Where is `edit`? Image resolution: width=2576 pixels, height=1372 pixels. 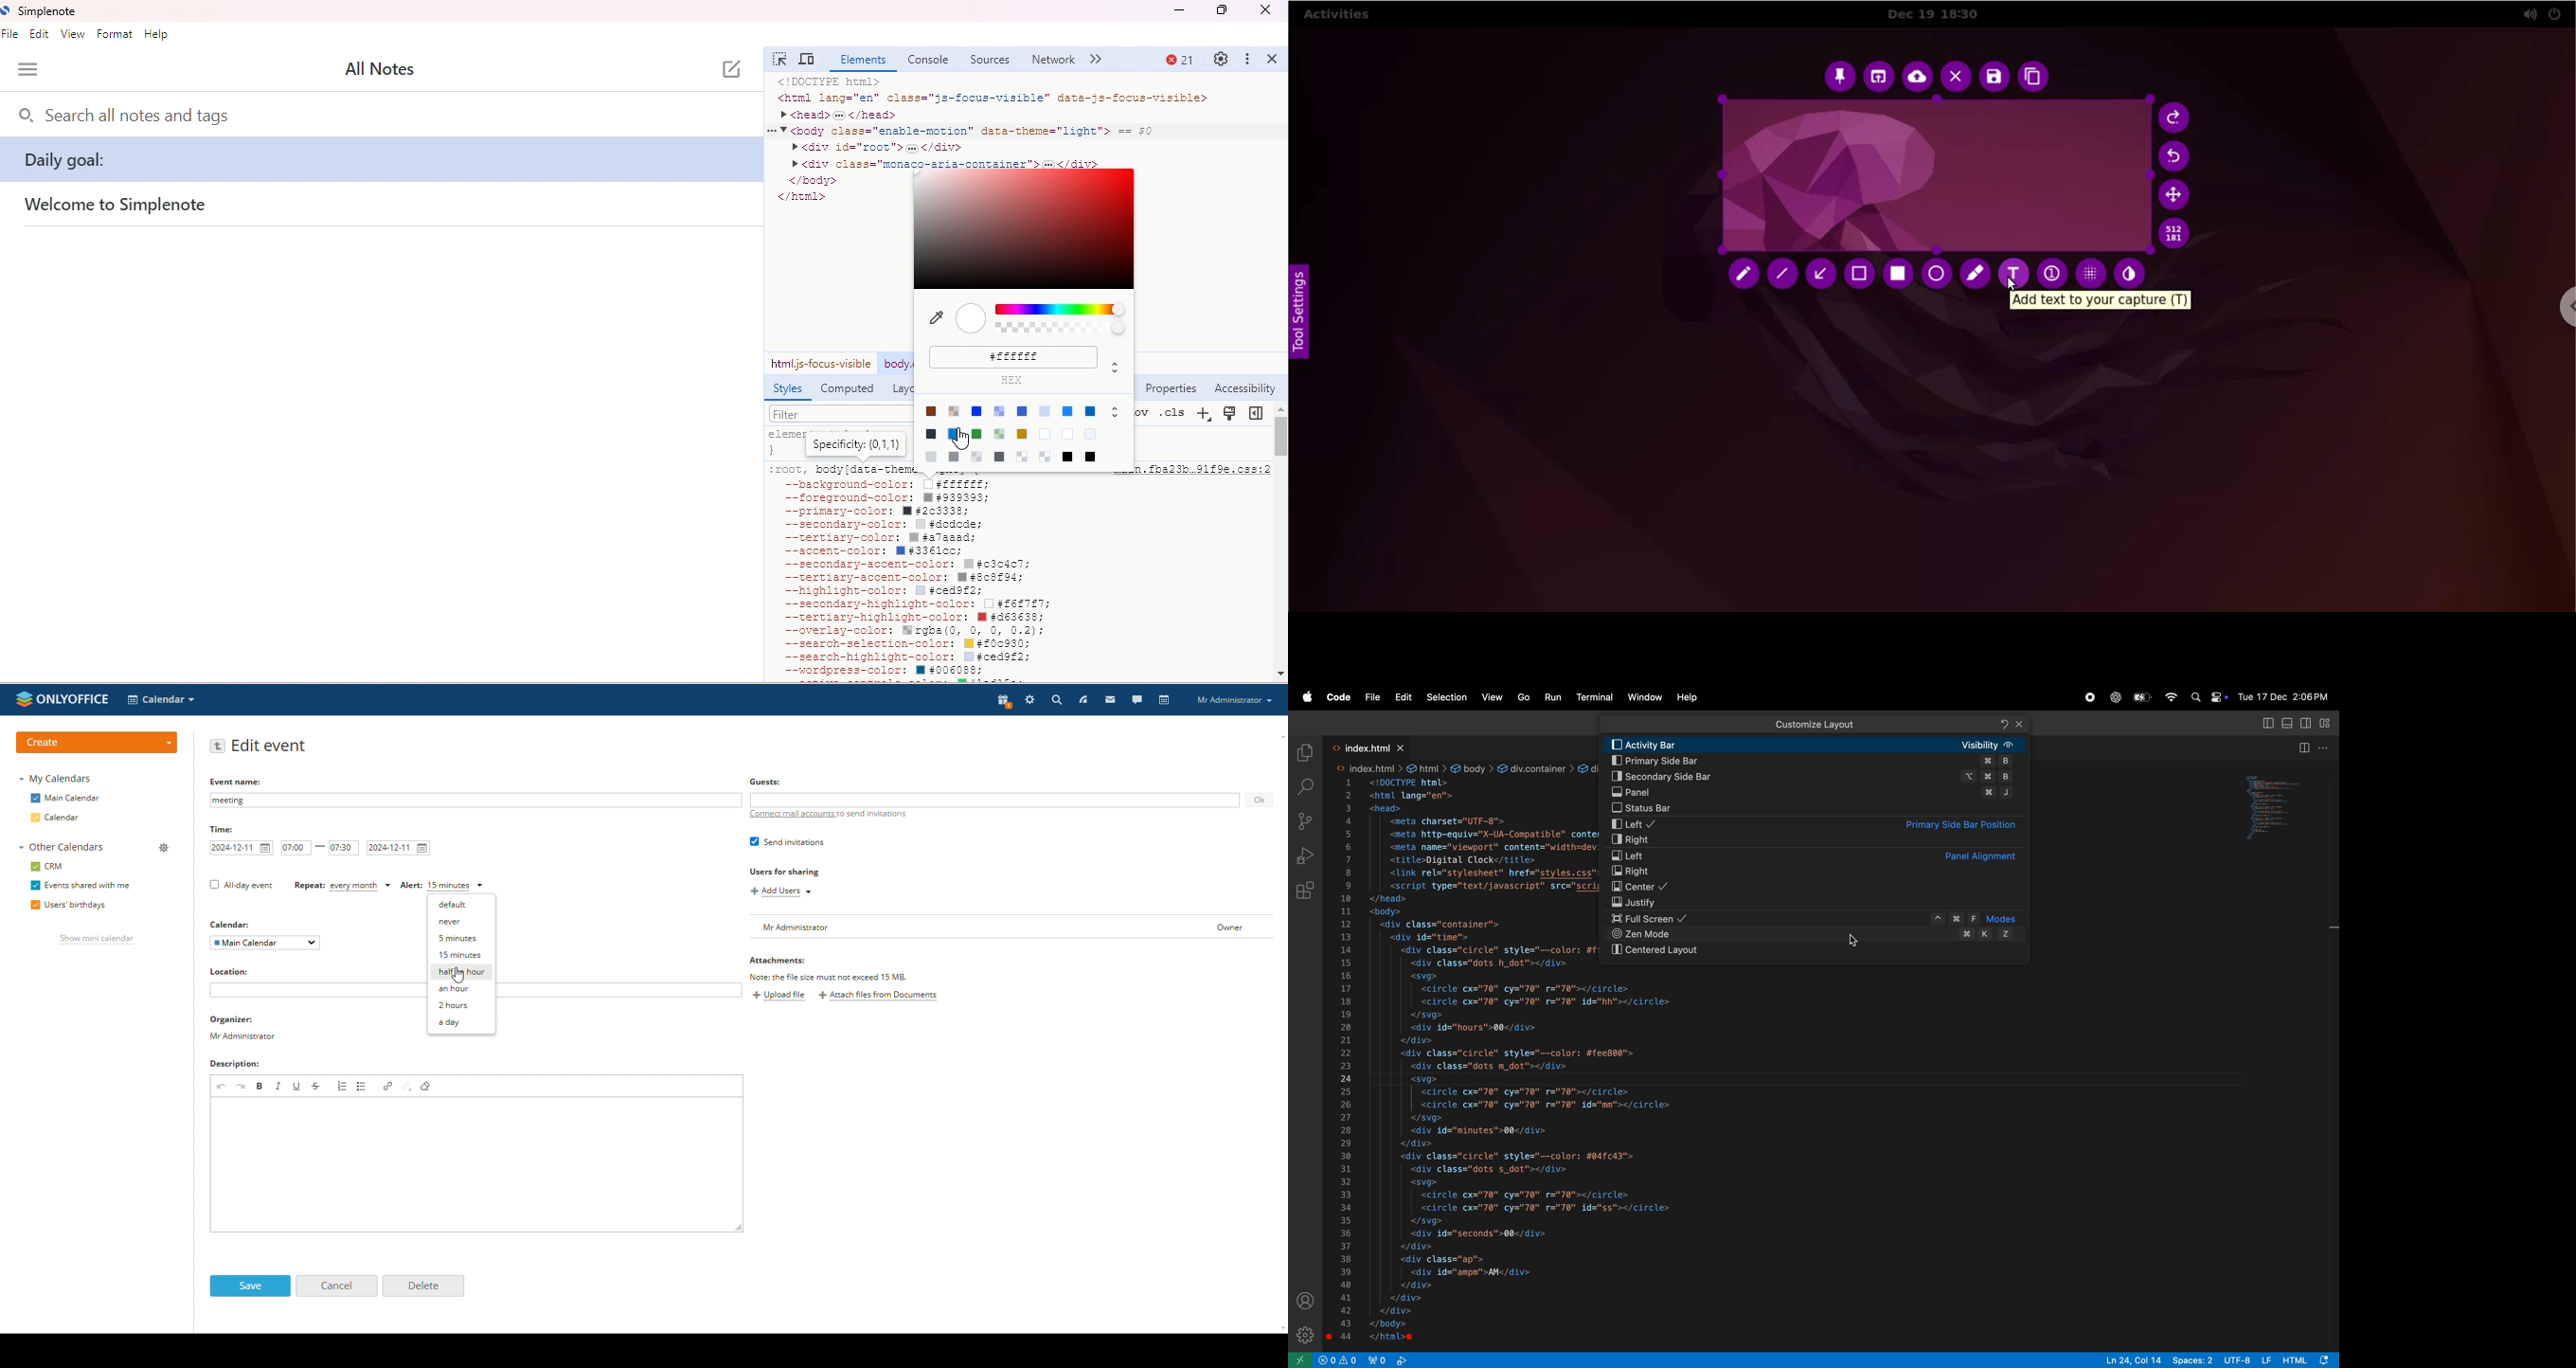
edit is located at coordinates (42, 35).